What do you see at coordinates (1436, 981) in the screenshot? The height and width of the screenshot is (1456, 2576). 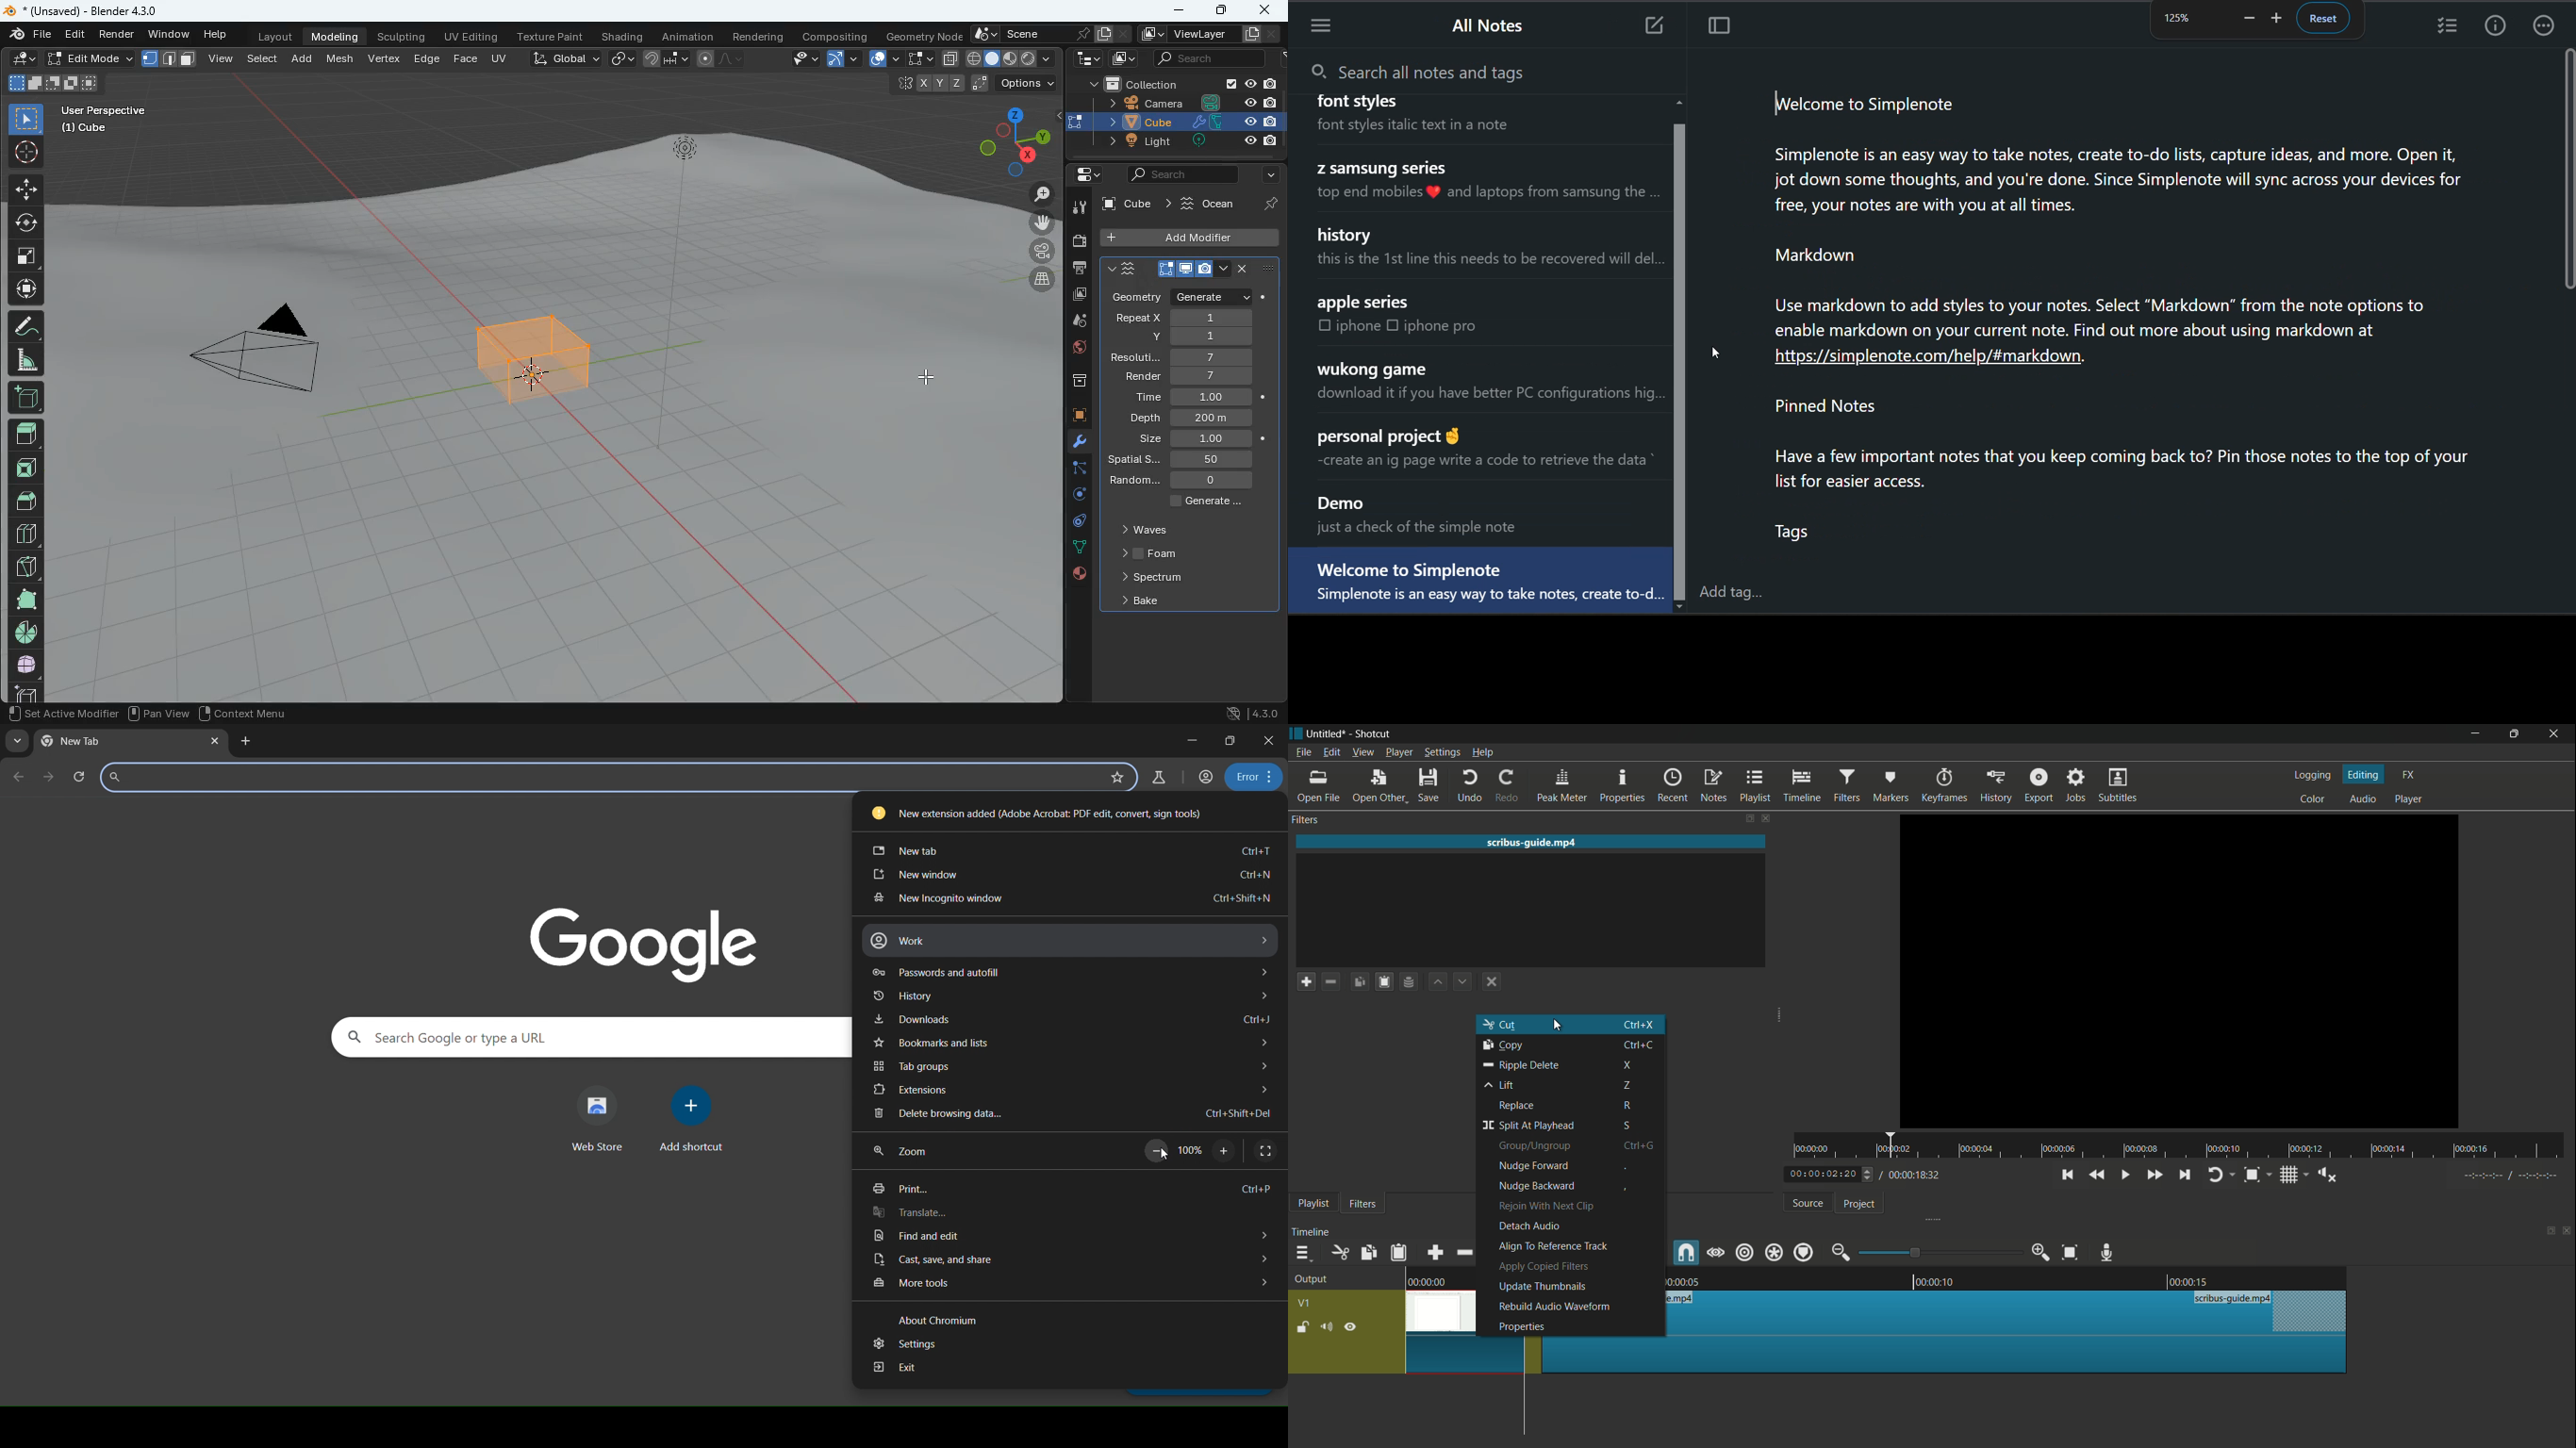 I see `move filter up` at bounding box center [1436, 981].